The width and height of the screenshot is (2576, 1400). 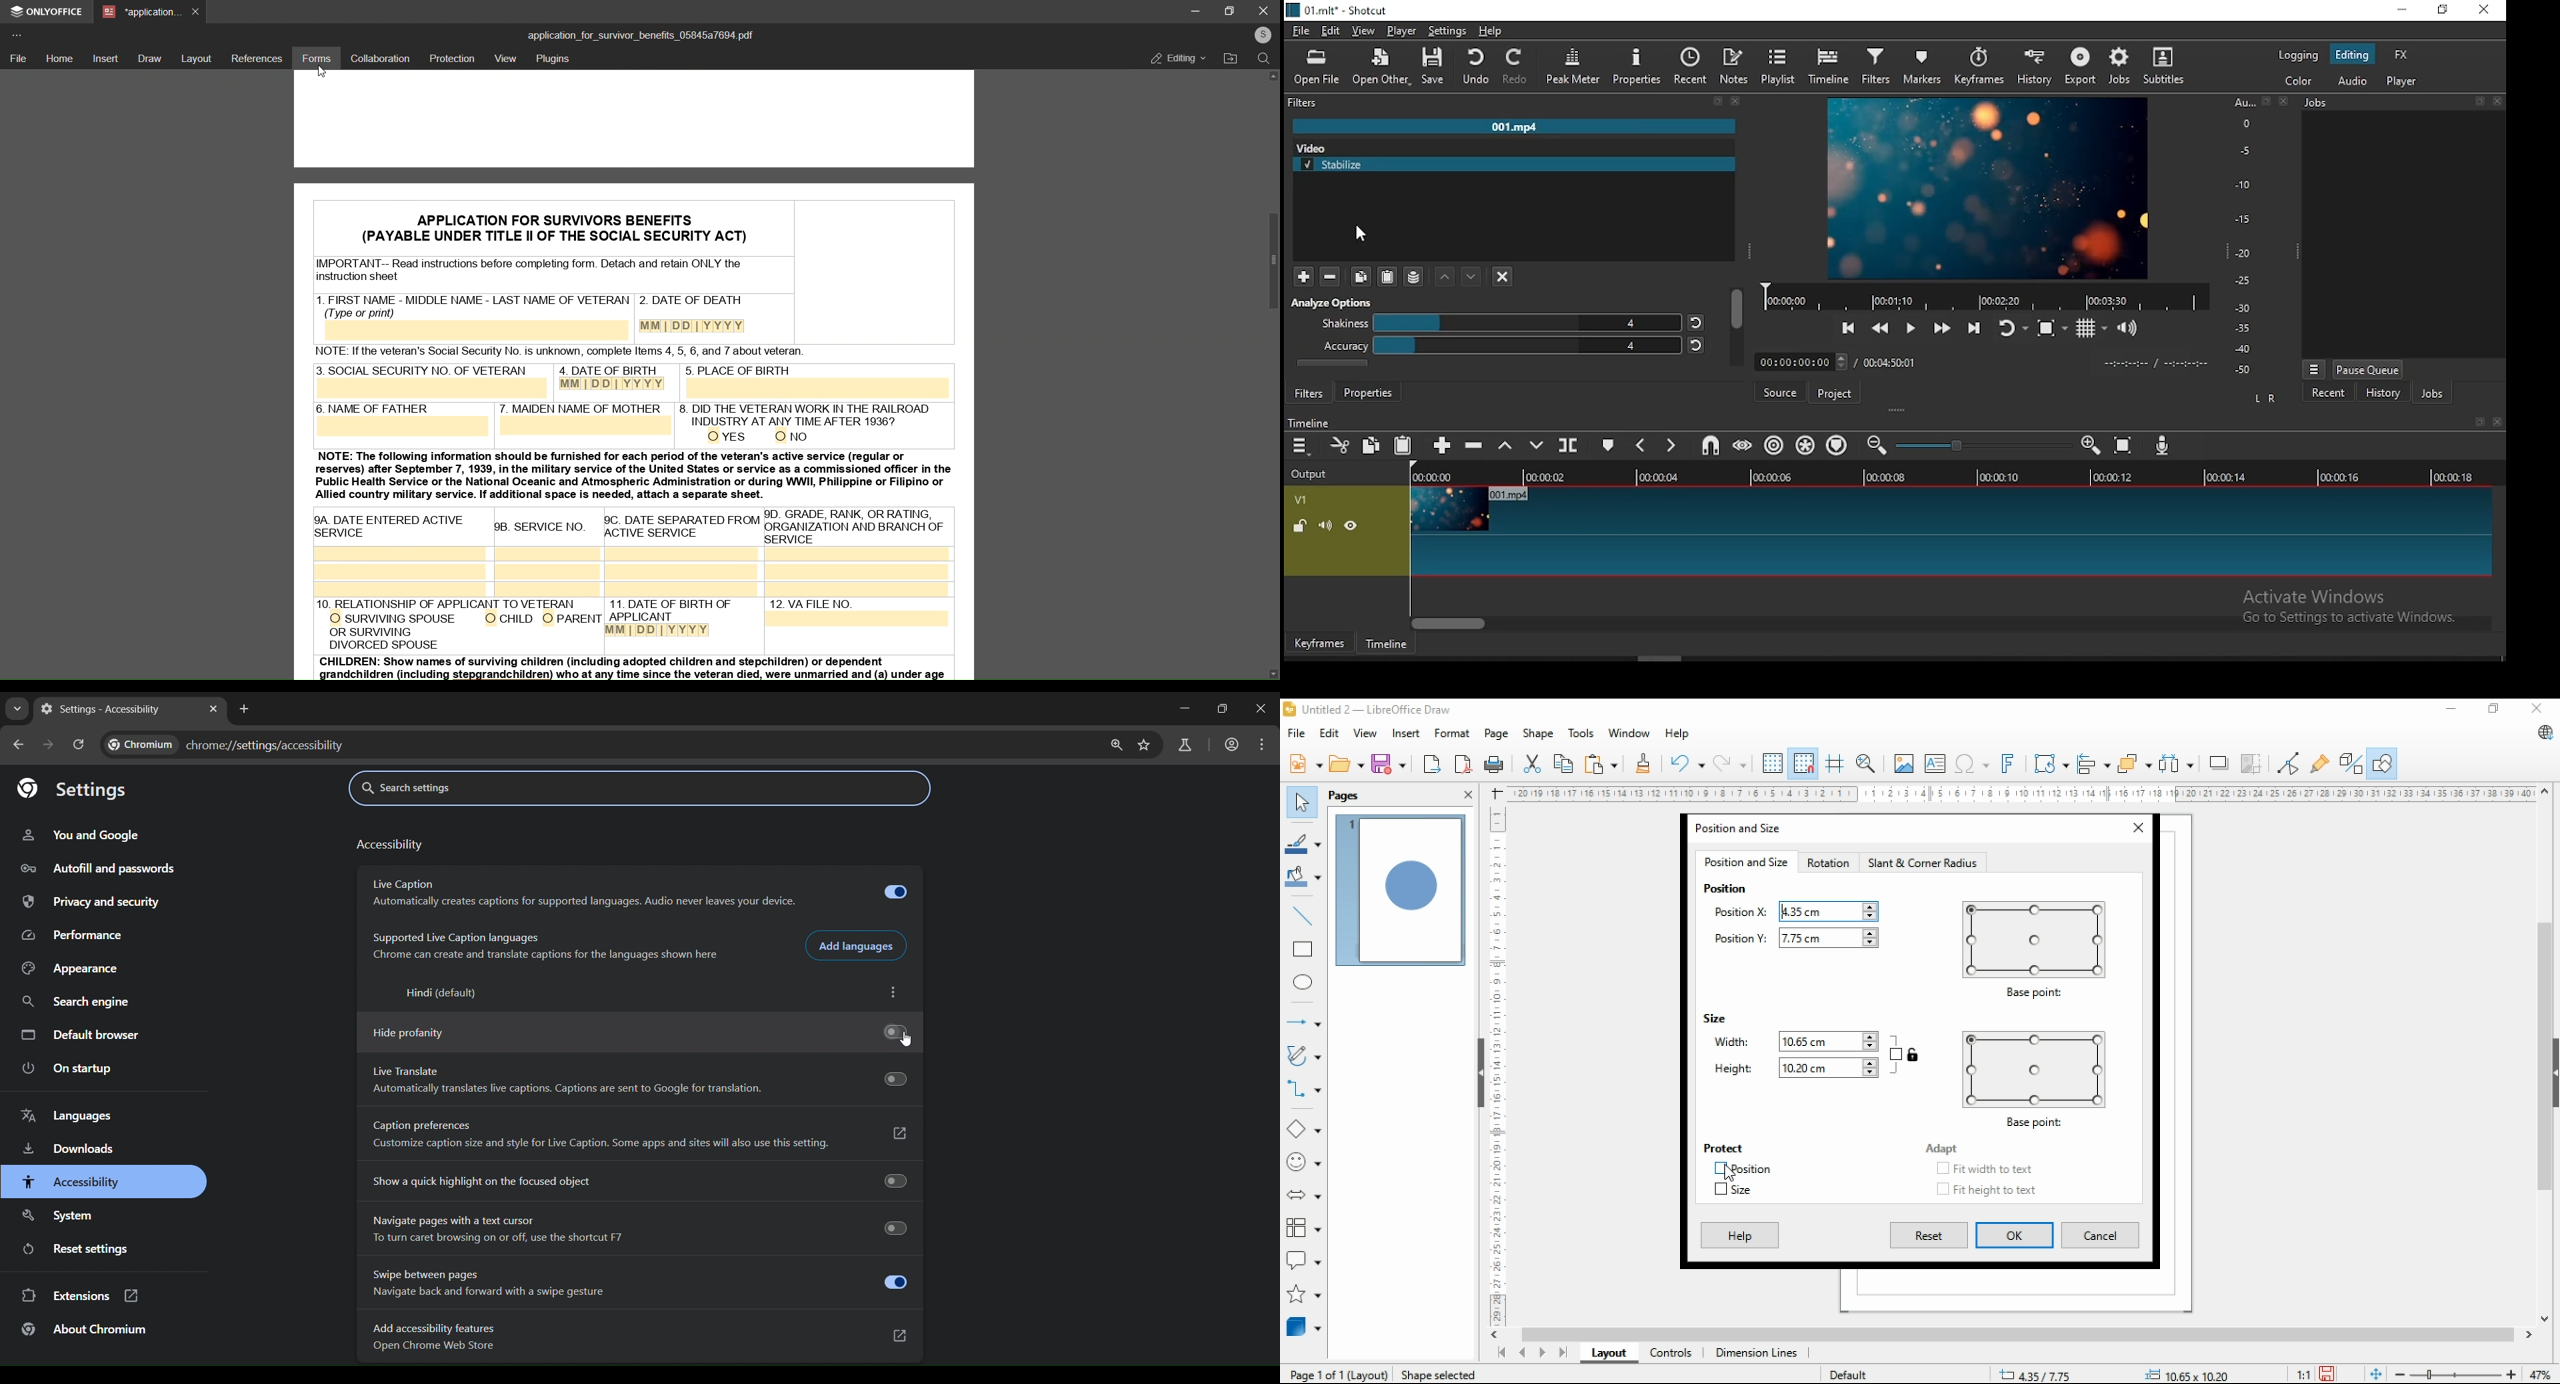 What do you see at coordinates (1450, 29) in the screenshot?
I see `settings` at bounding box center [1450, 29].